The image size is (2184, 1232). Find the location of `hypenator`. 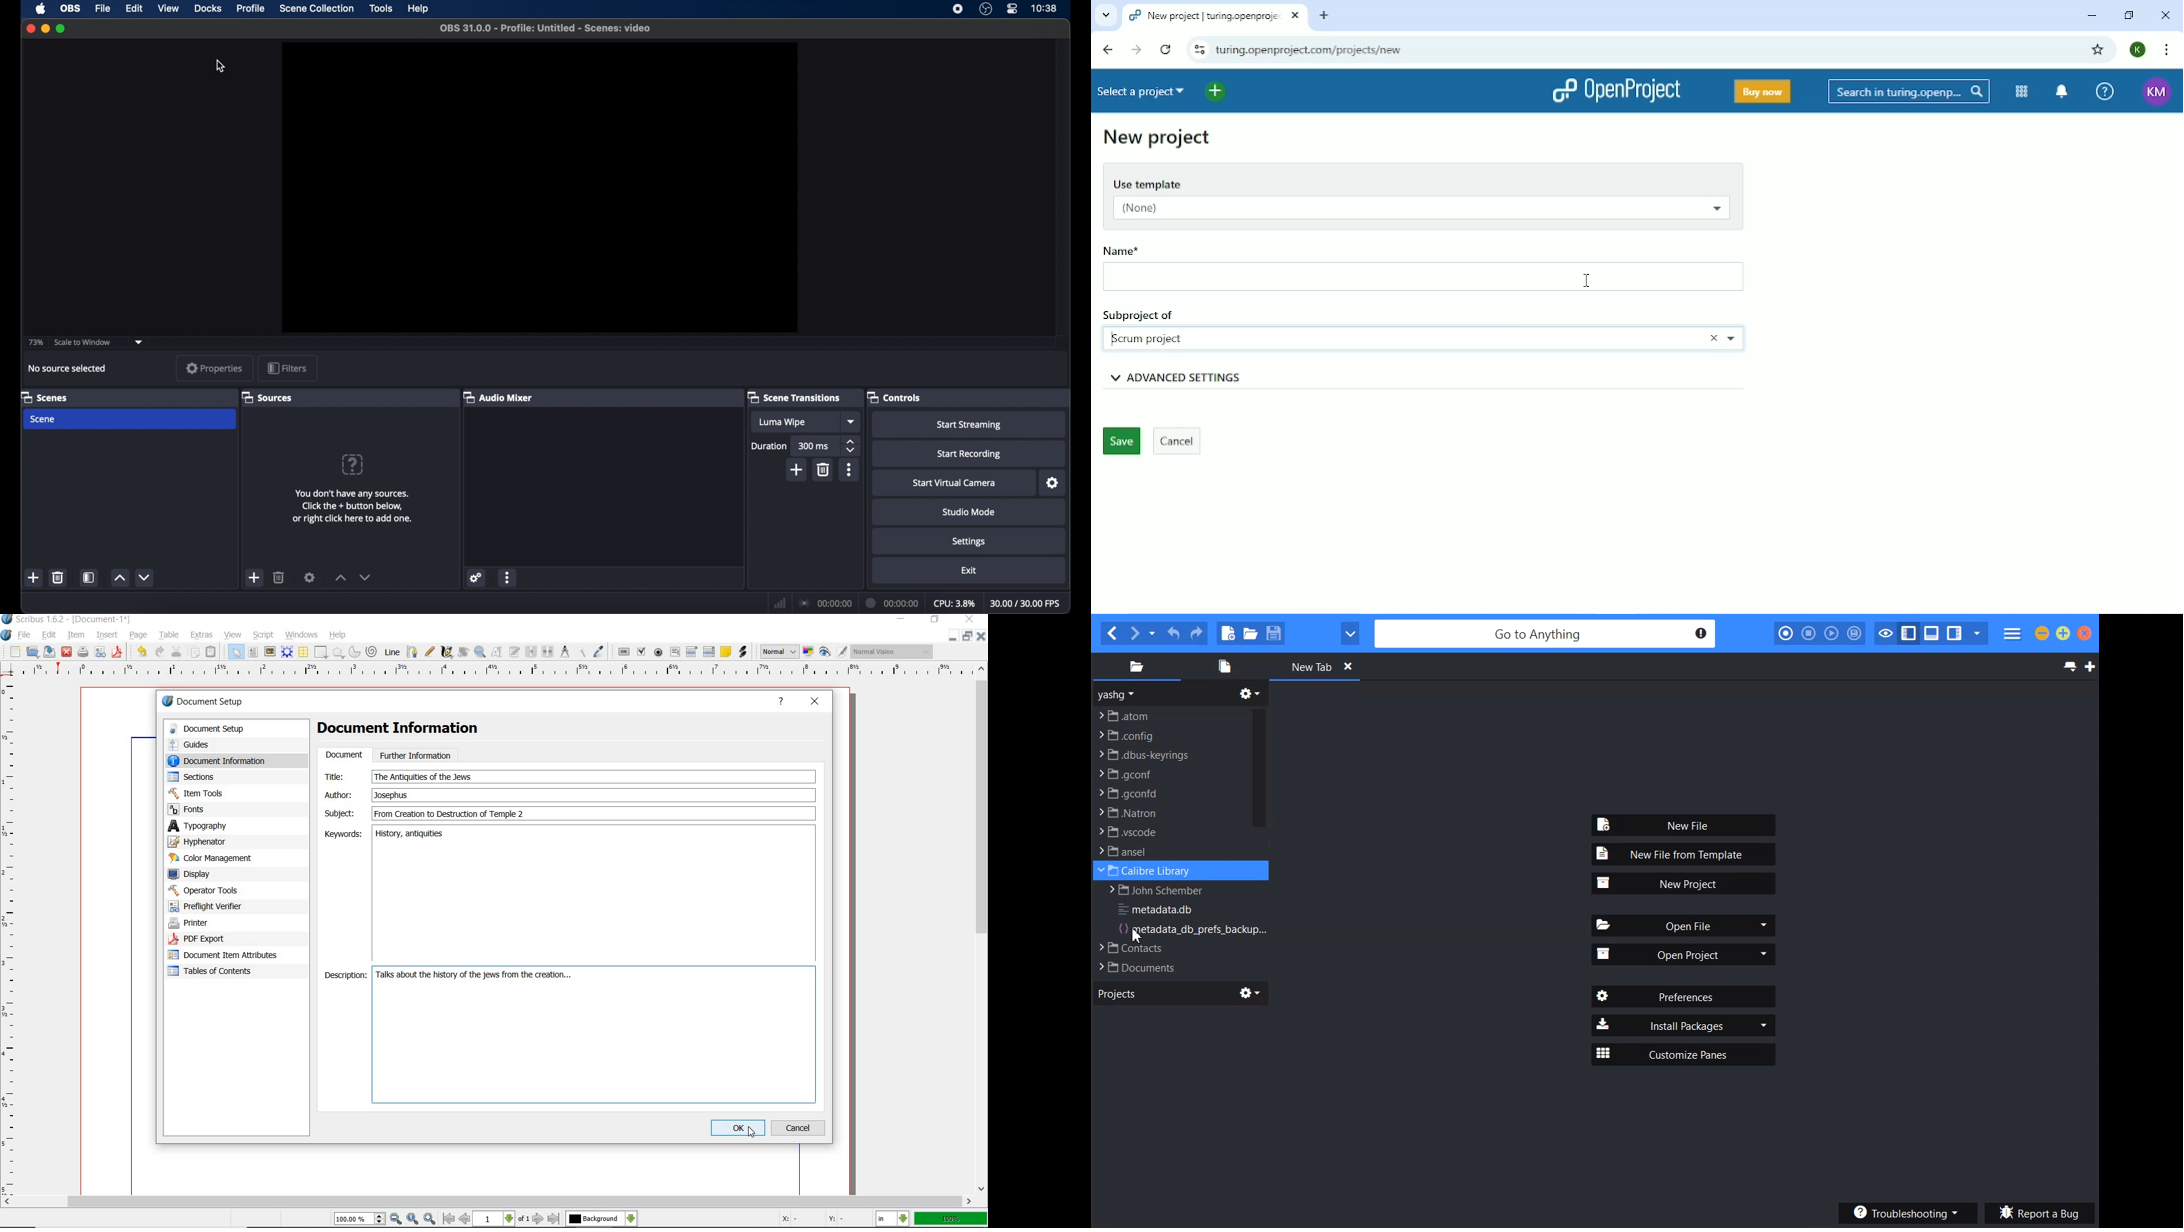

hypenator is located at coordinates (206, 842).